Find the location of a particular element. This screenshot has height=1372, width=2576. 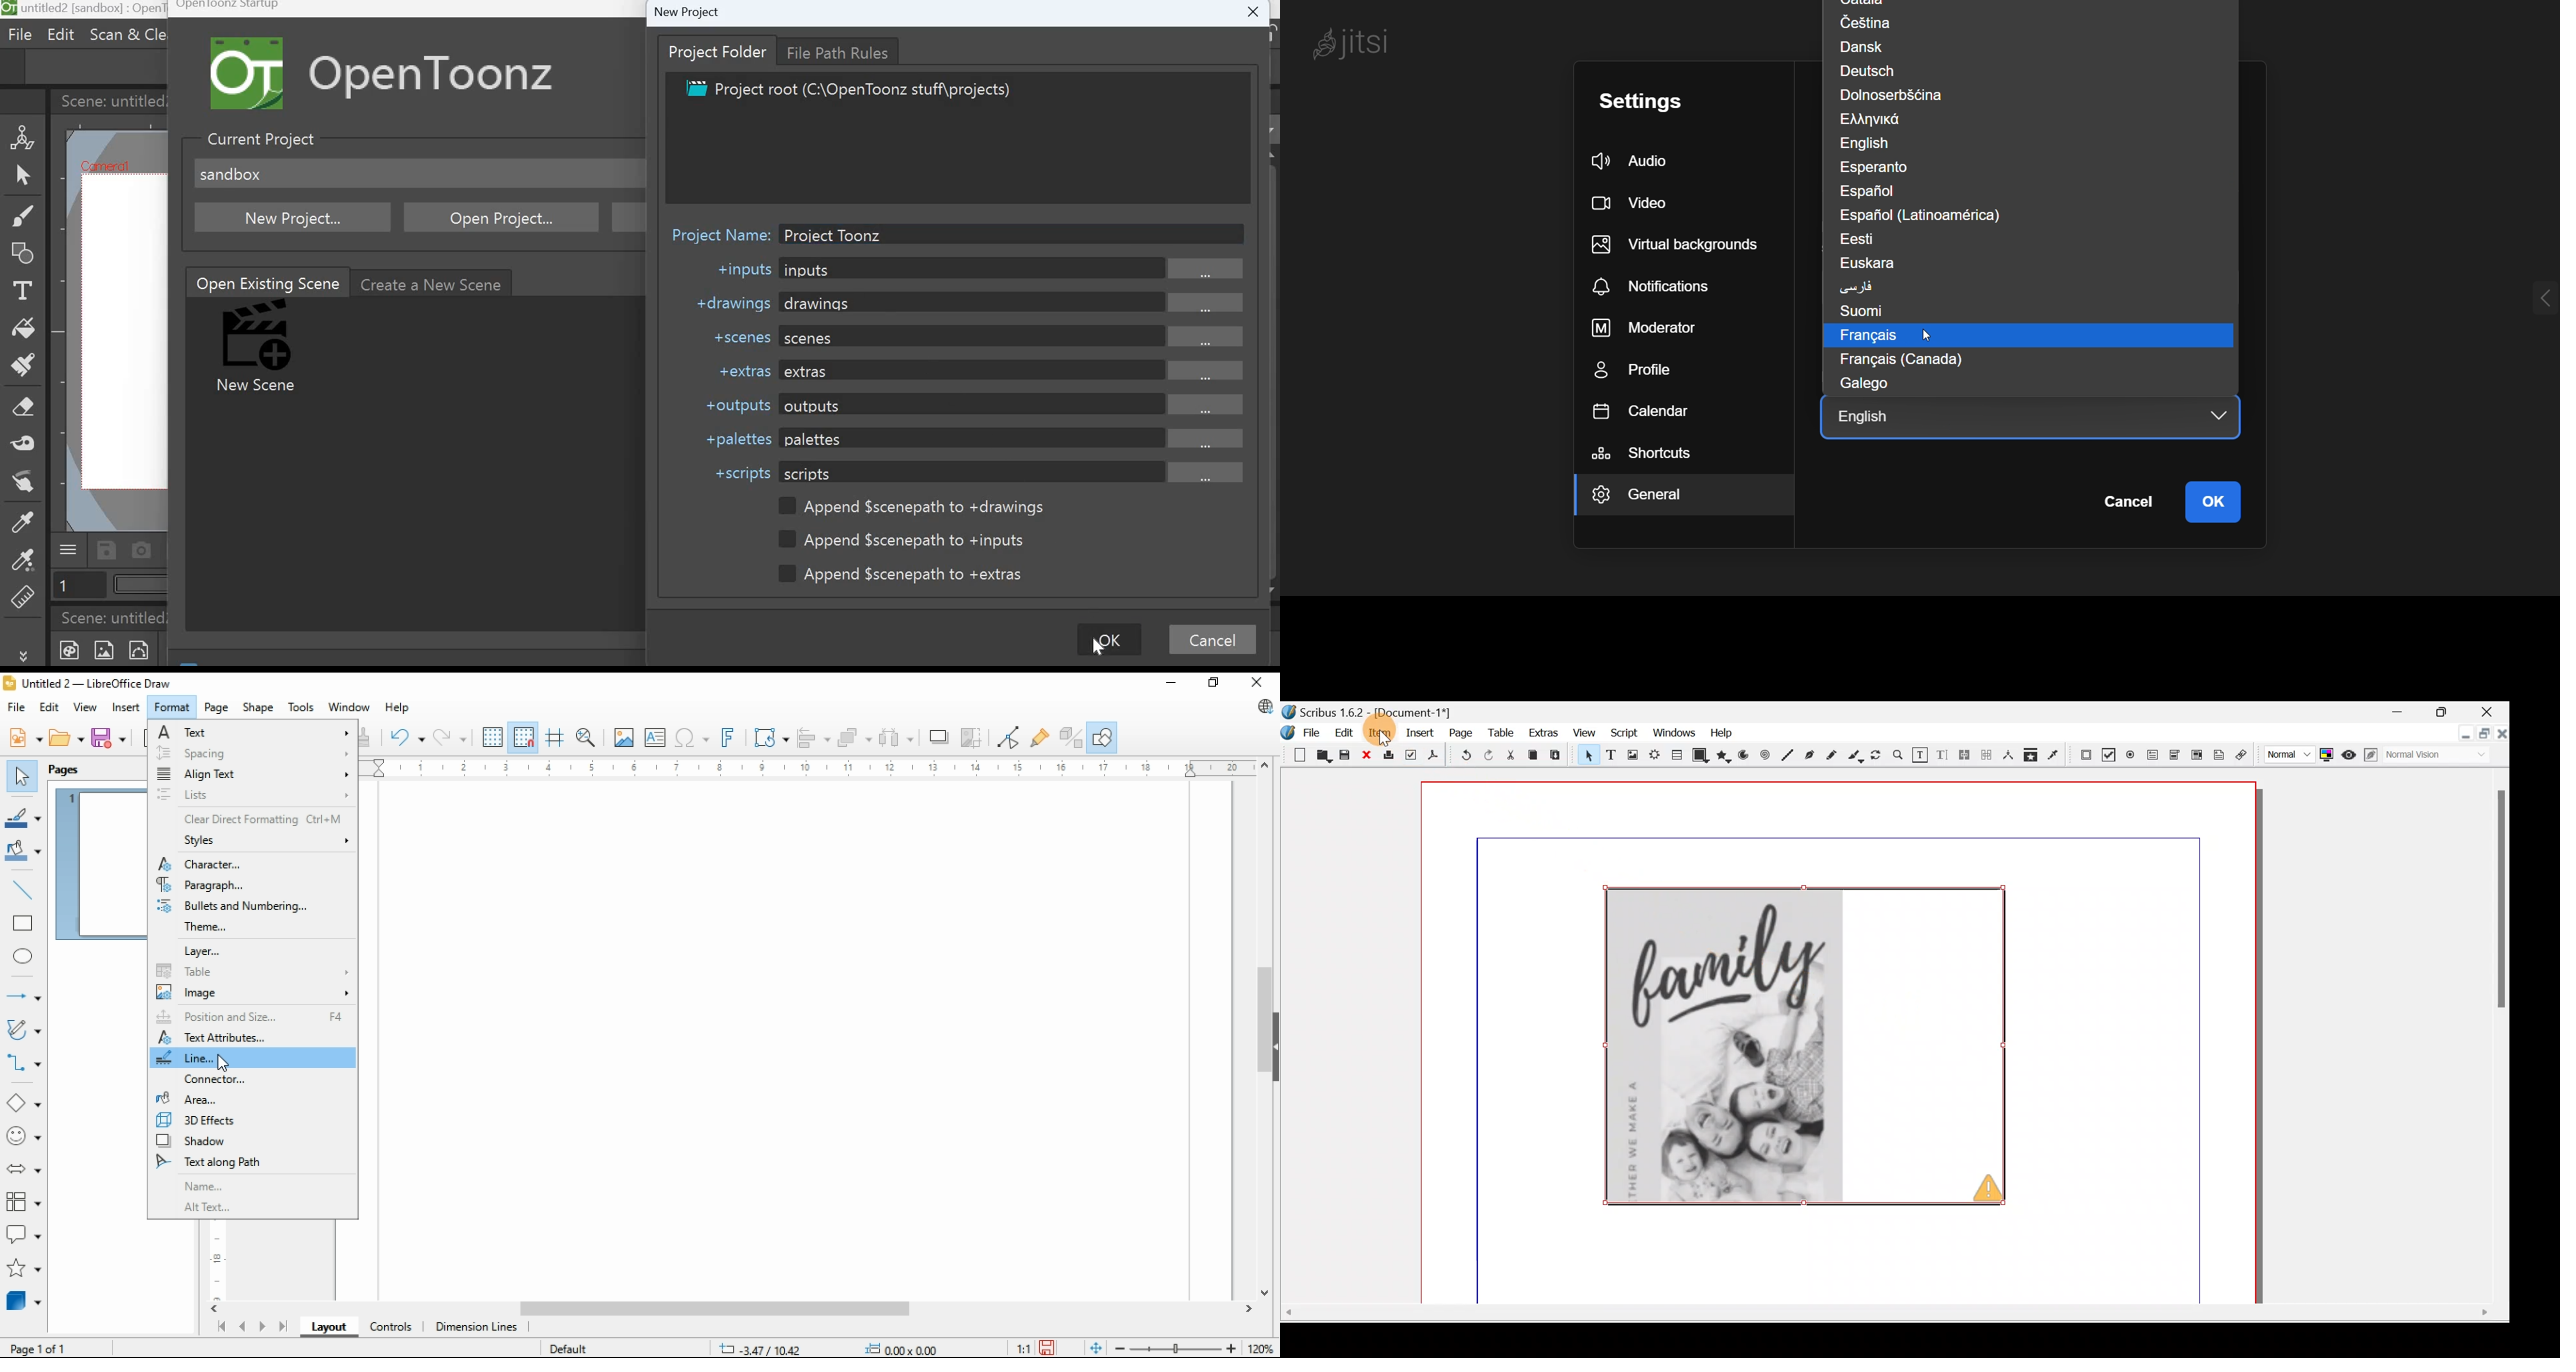

view is located at coordinates (86, 707).